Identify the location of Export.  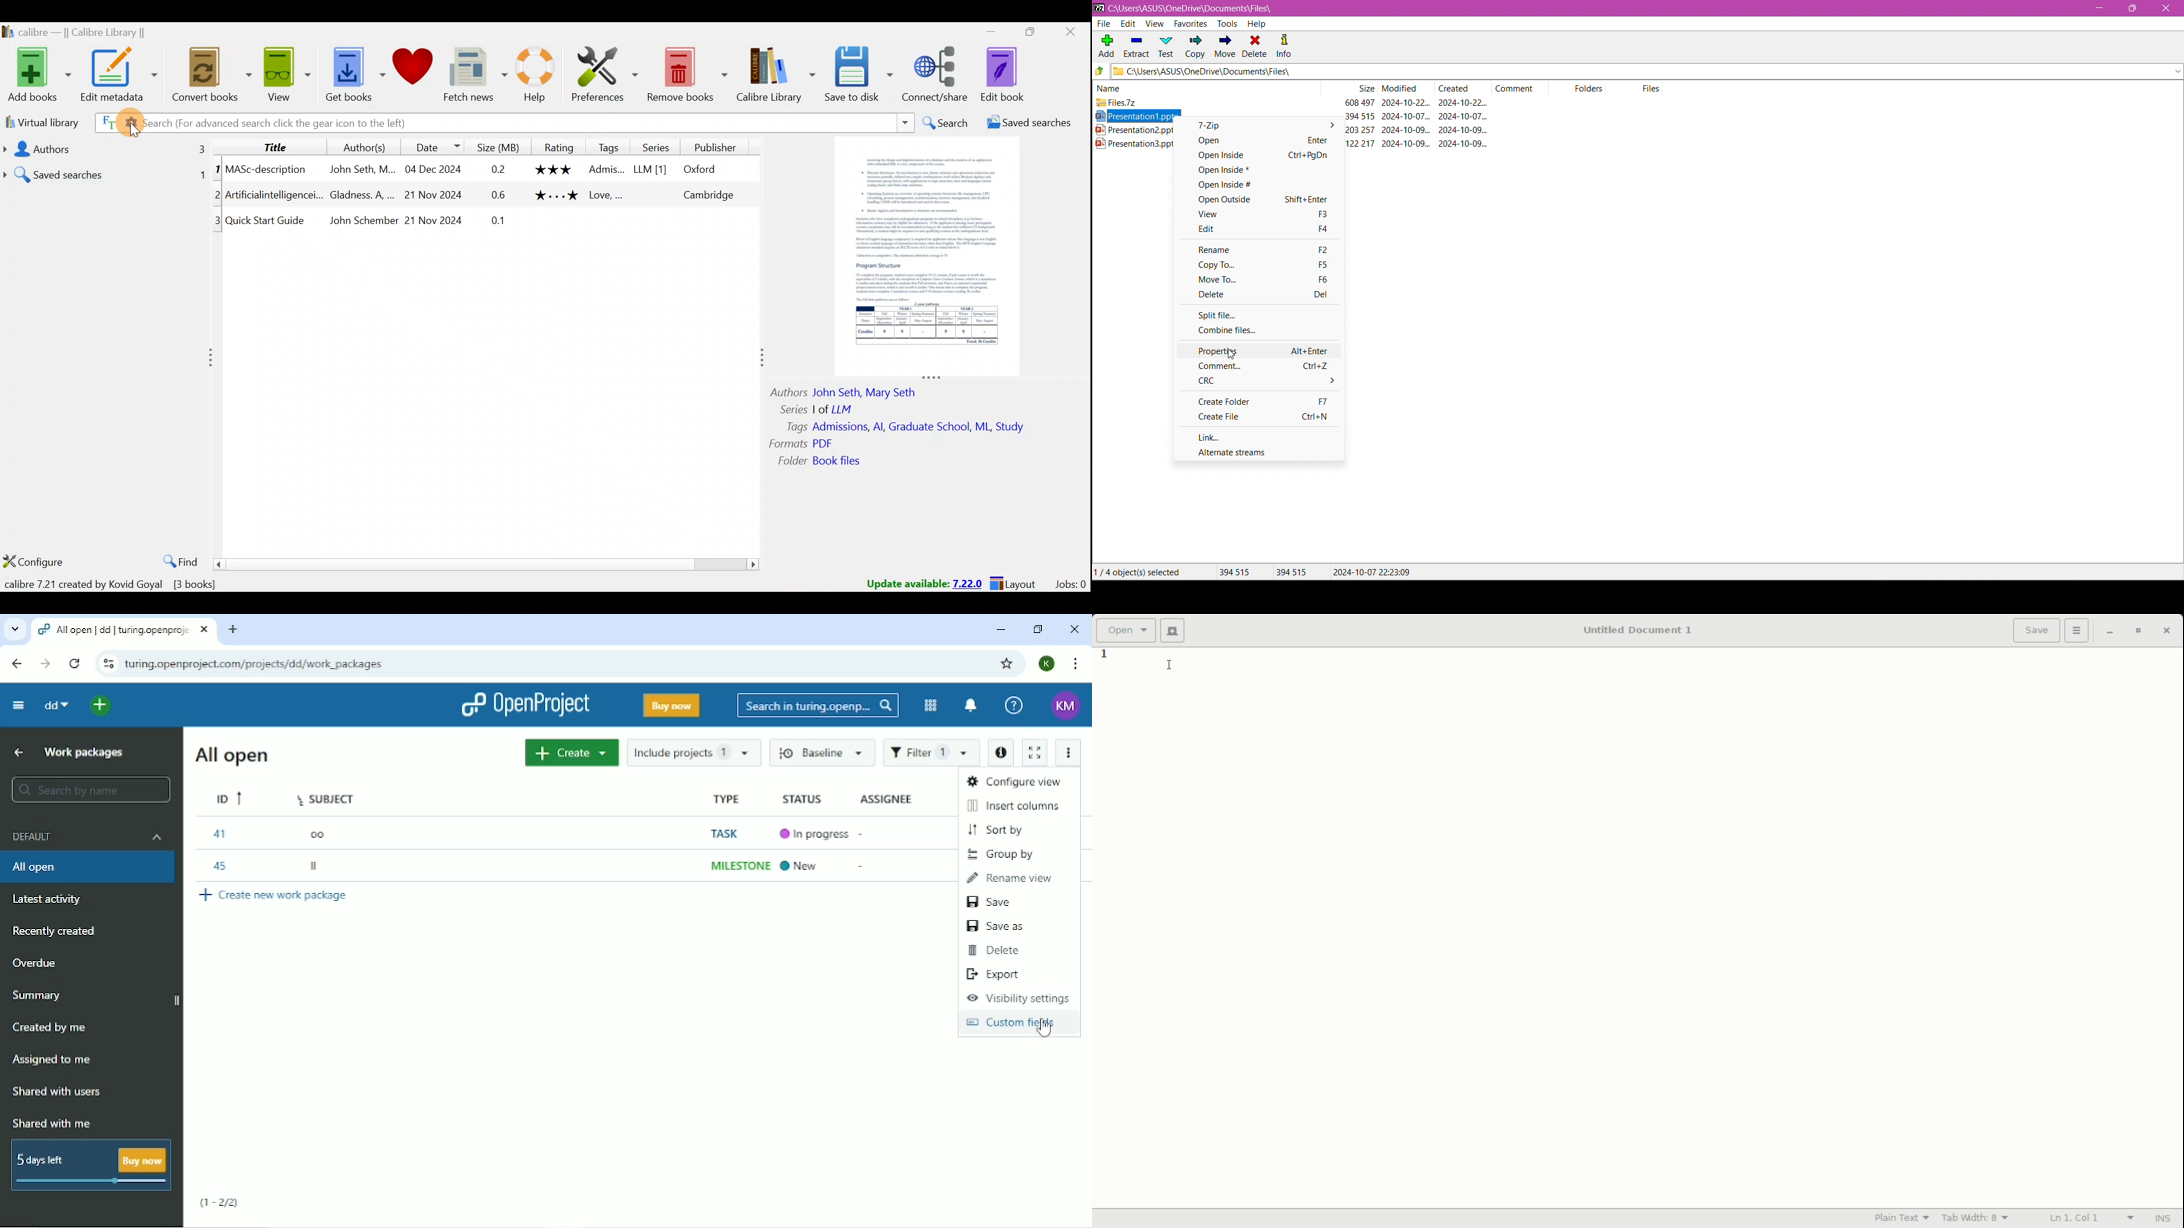
(997, 975).